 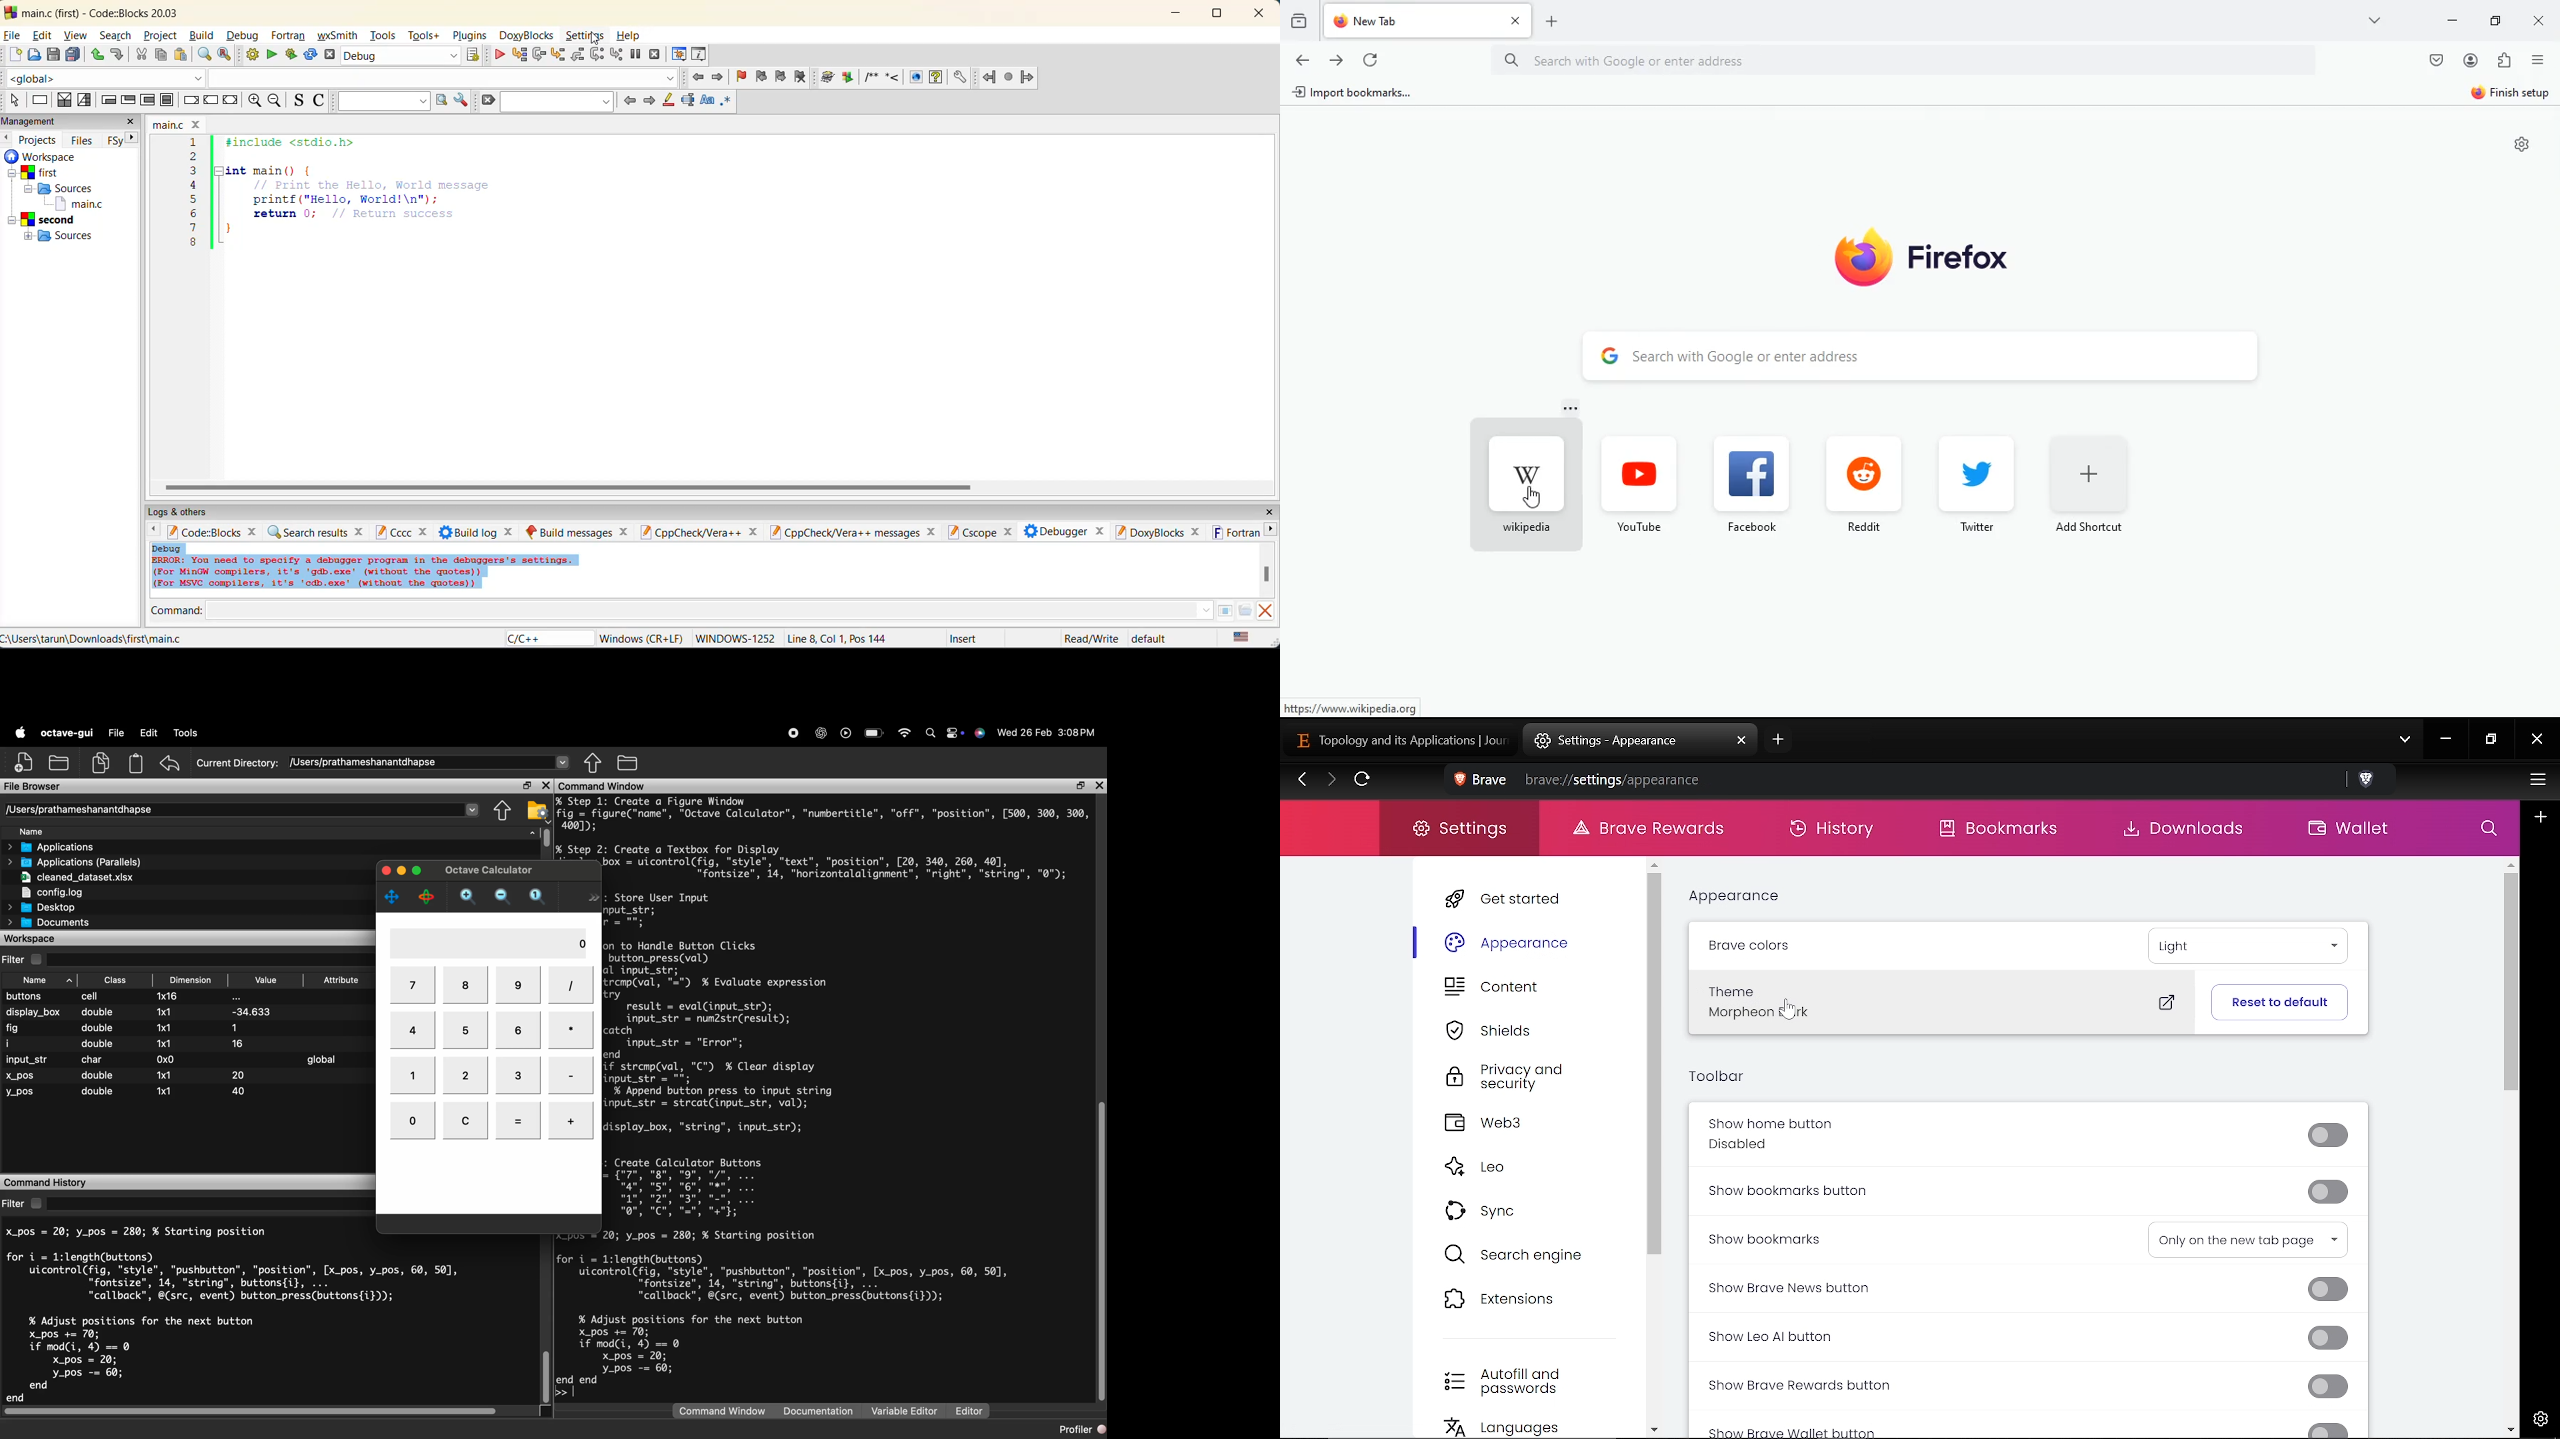 I want to click on Class, so click(x=116, y=982).